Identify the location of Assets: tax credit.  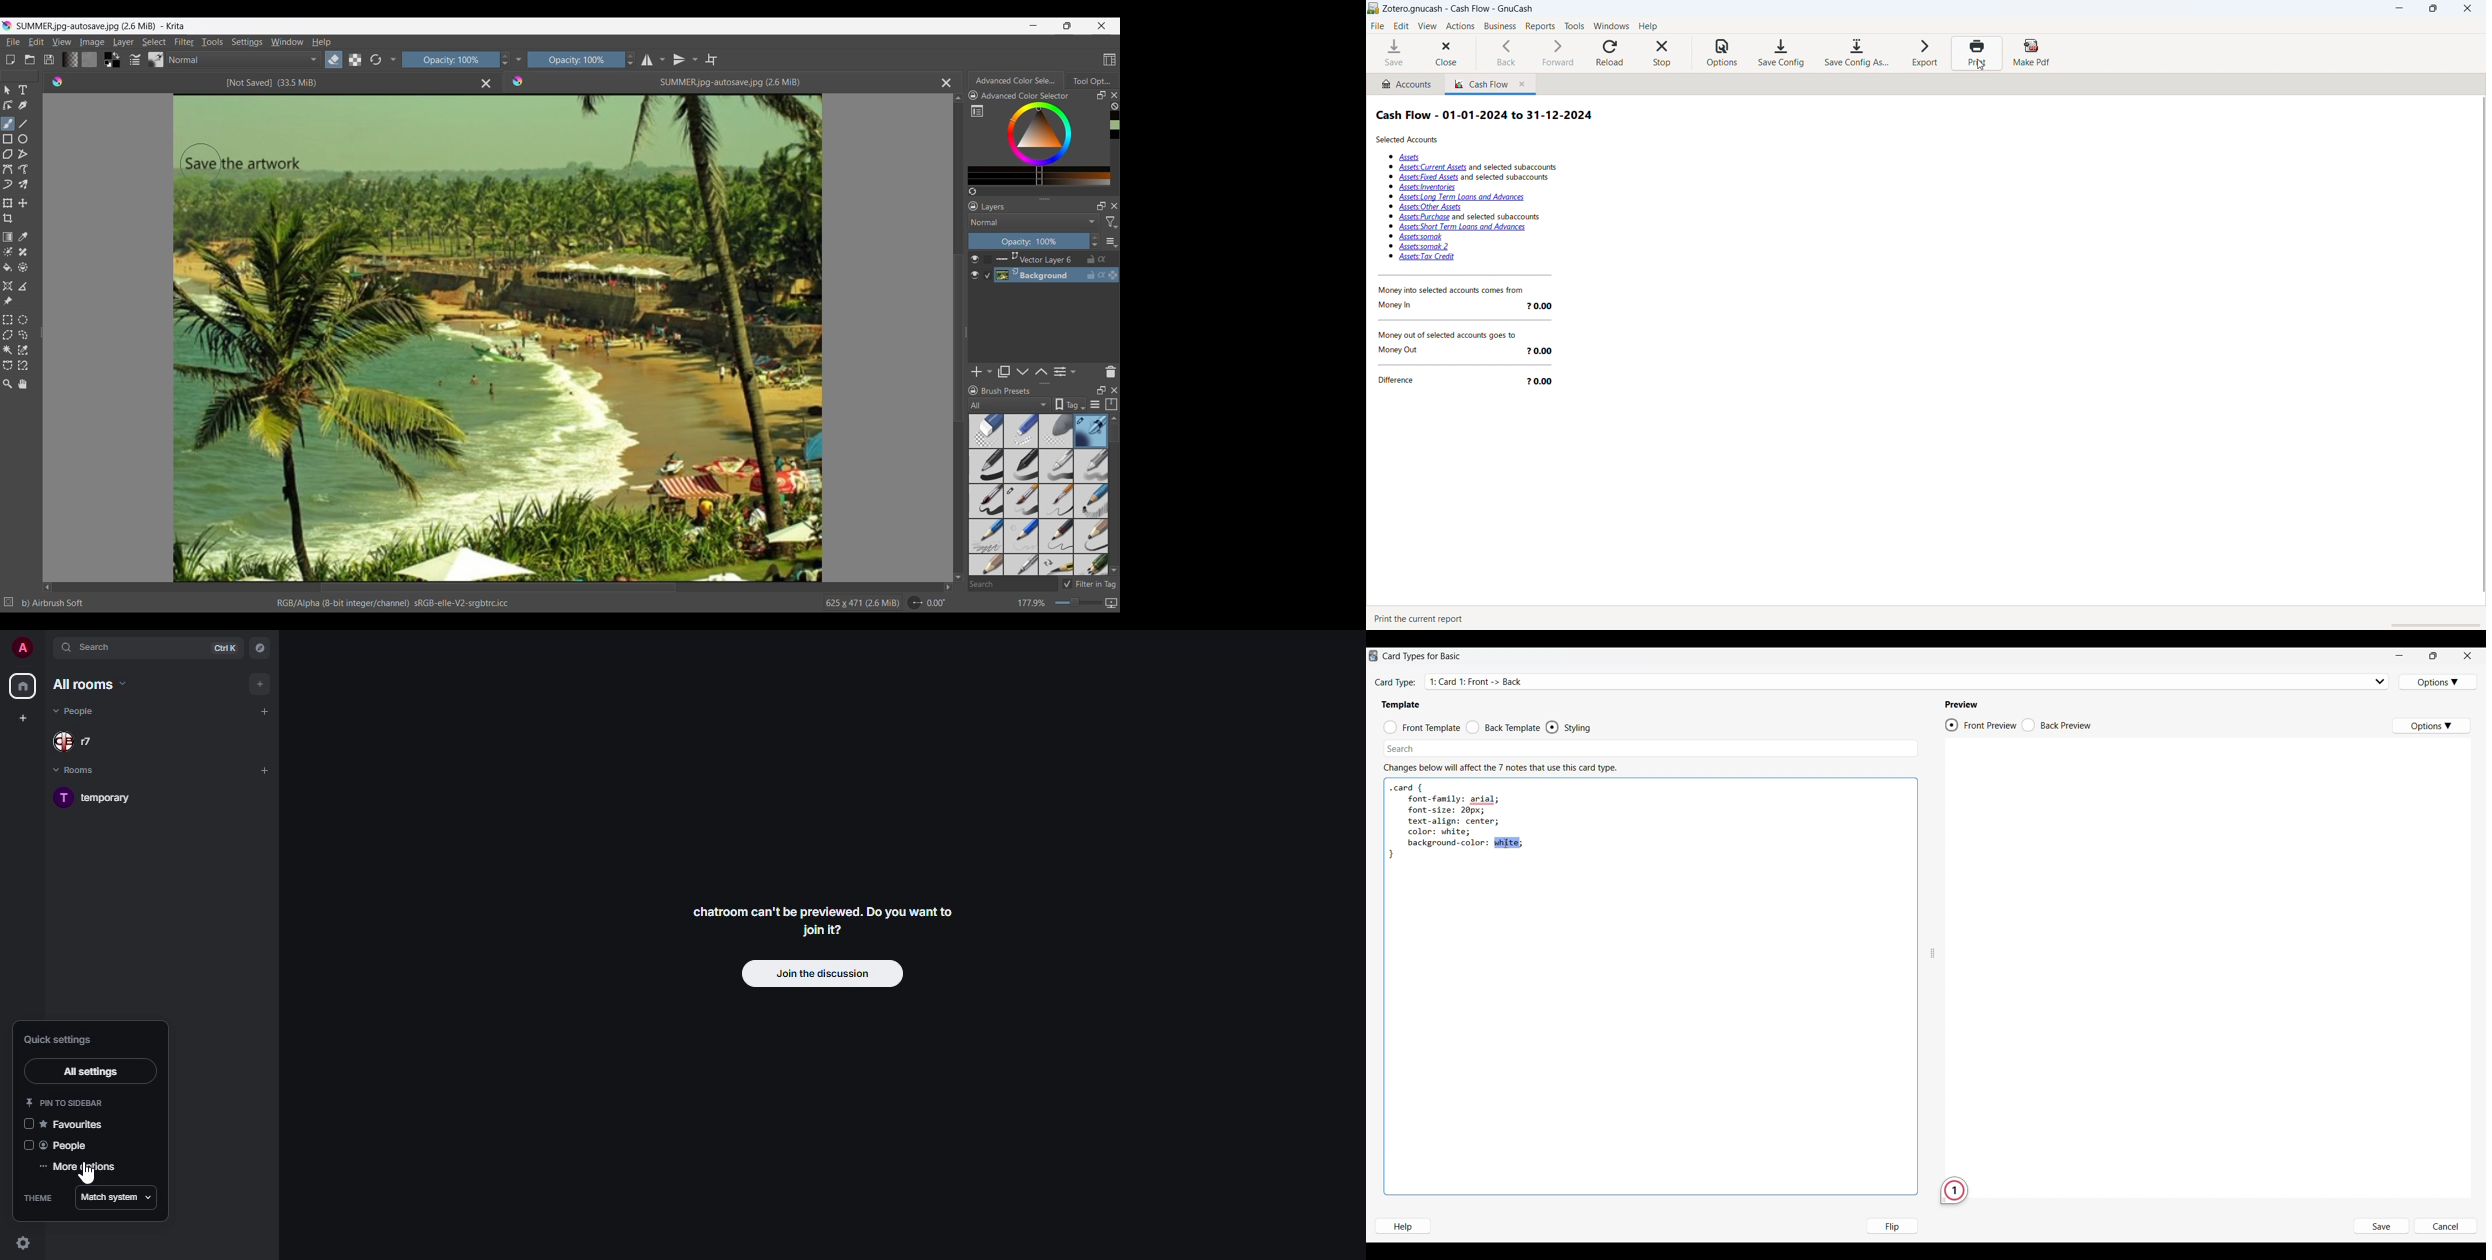
(1426, 257).